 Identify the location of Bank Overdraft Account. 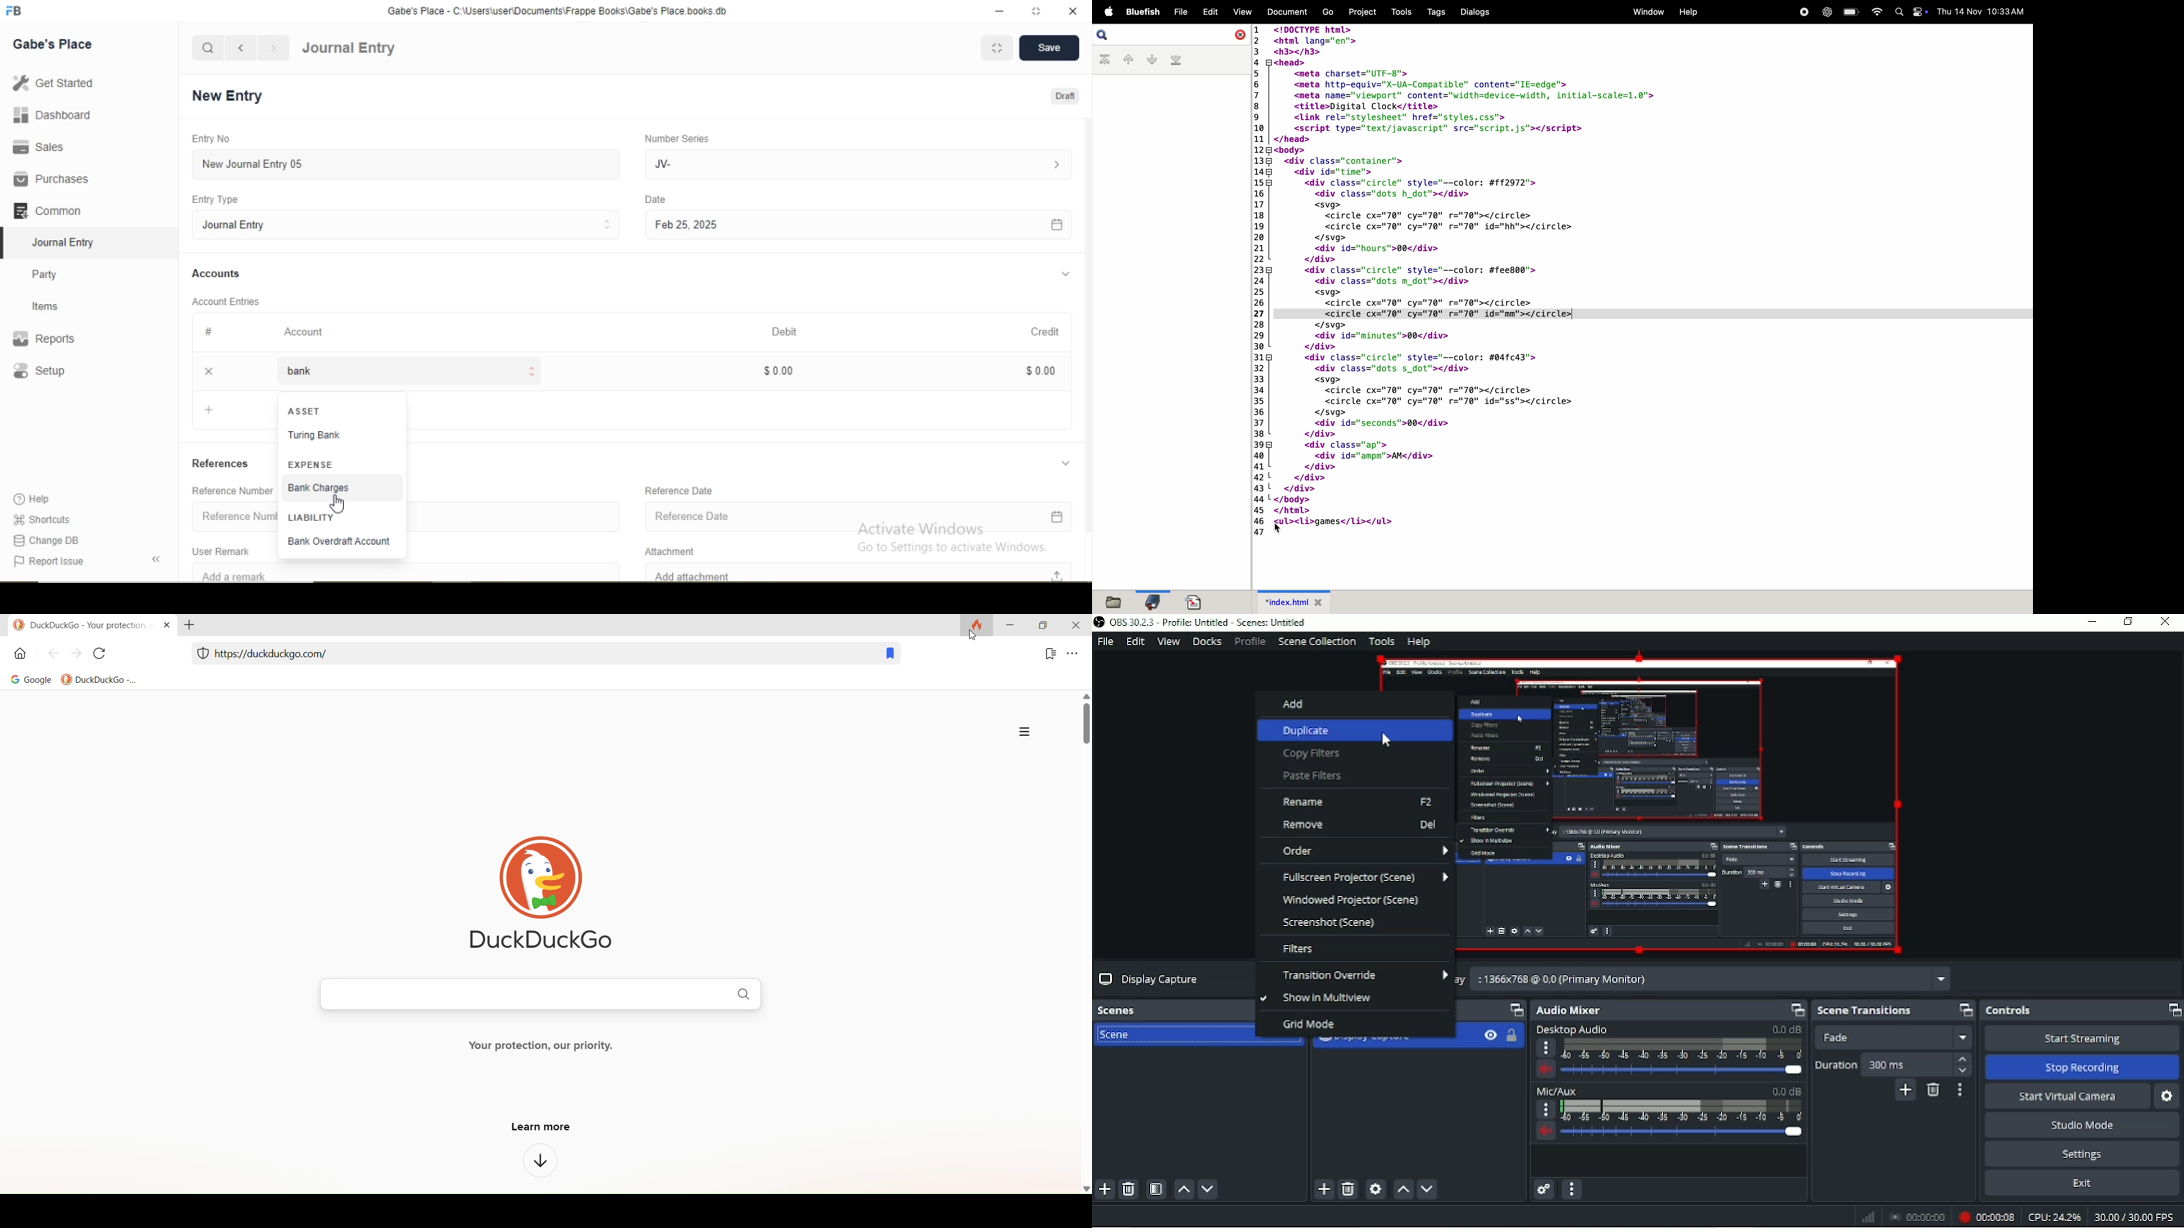
(340, 545).